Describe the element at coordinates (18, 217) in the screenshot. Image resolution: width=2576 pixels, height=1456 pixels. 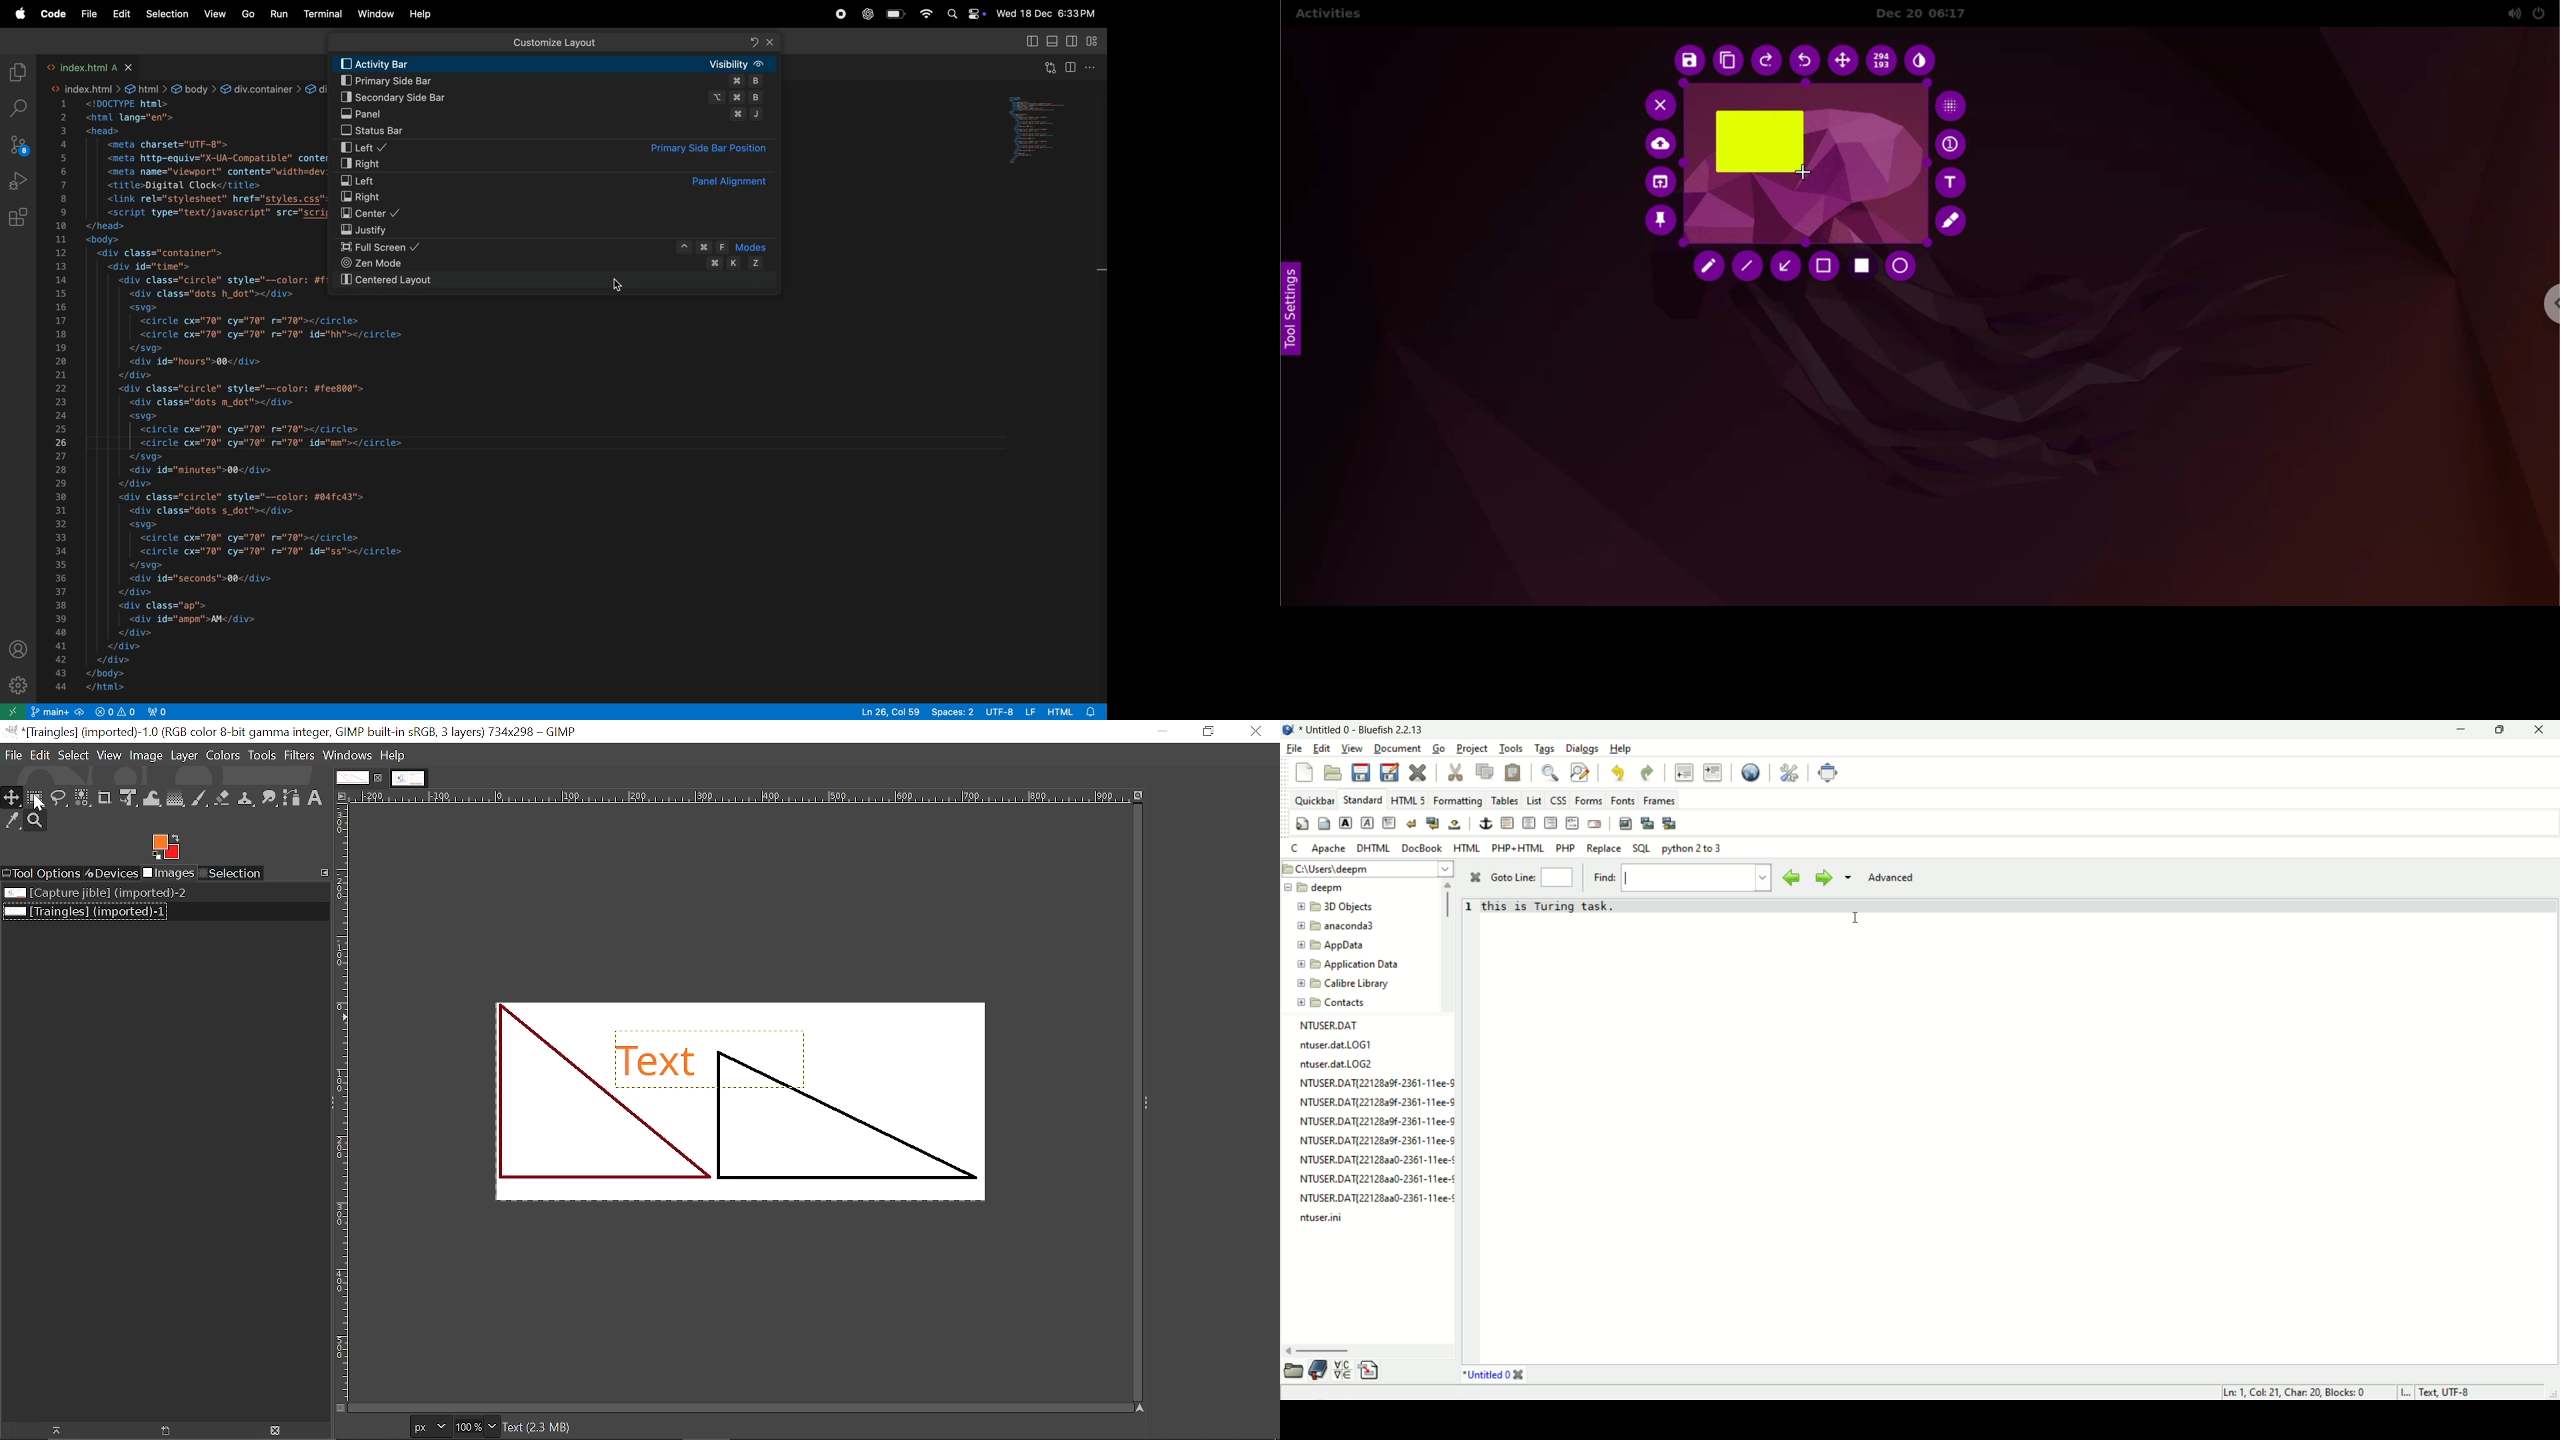
I see `Extensions` at that location.